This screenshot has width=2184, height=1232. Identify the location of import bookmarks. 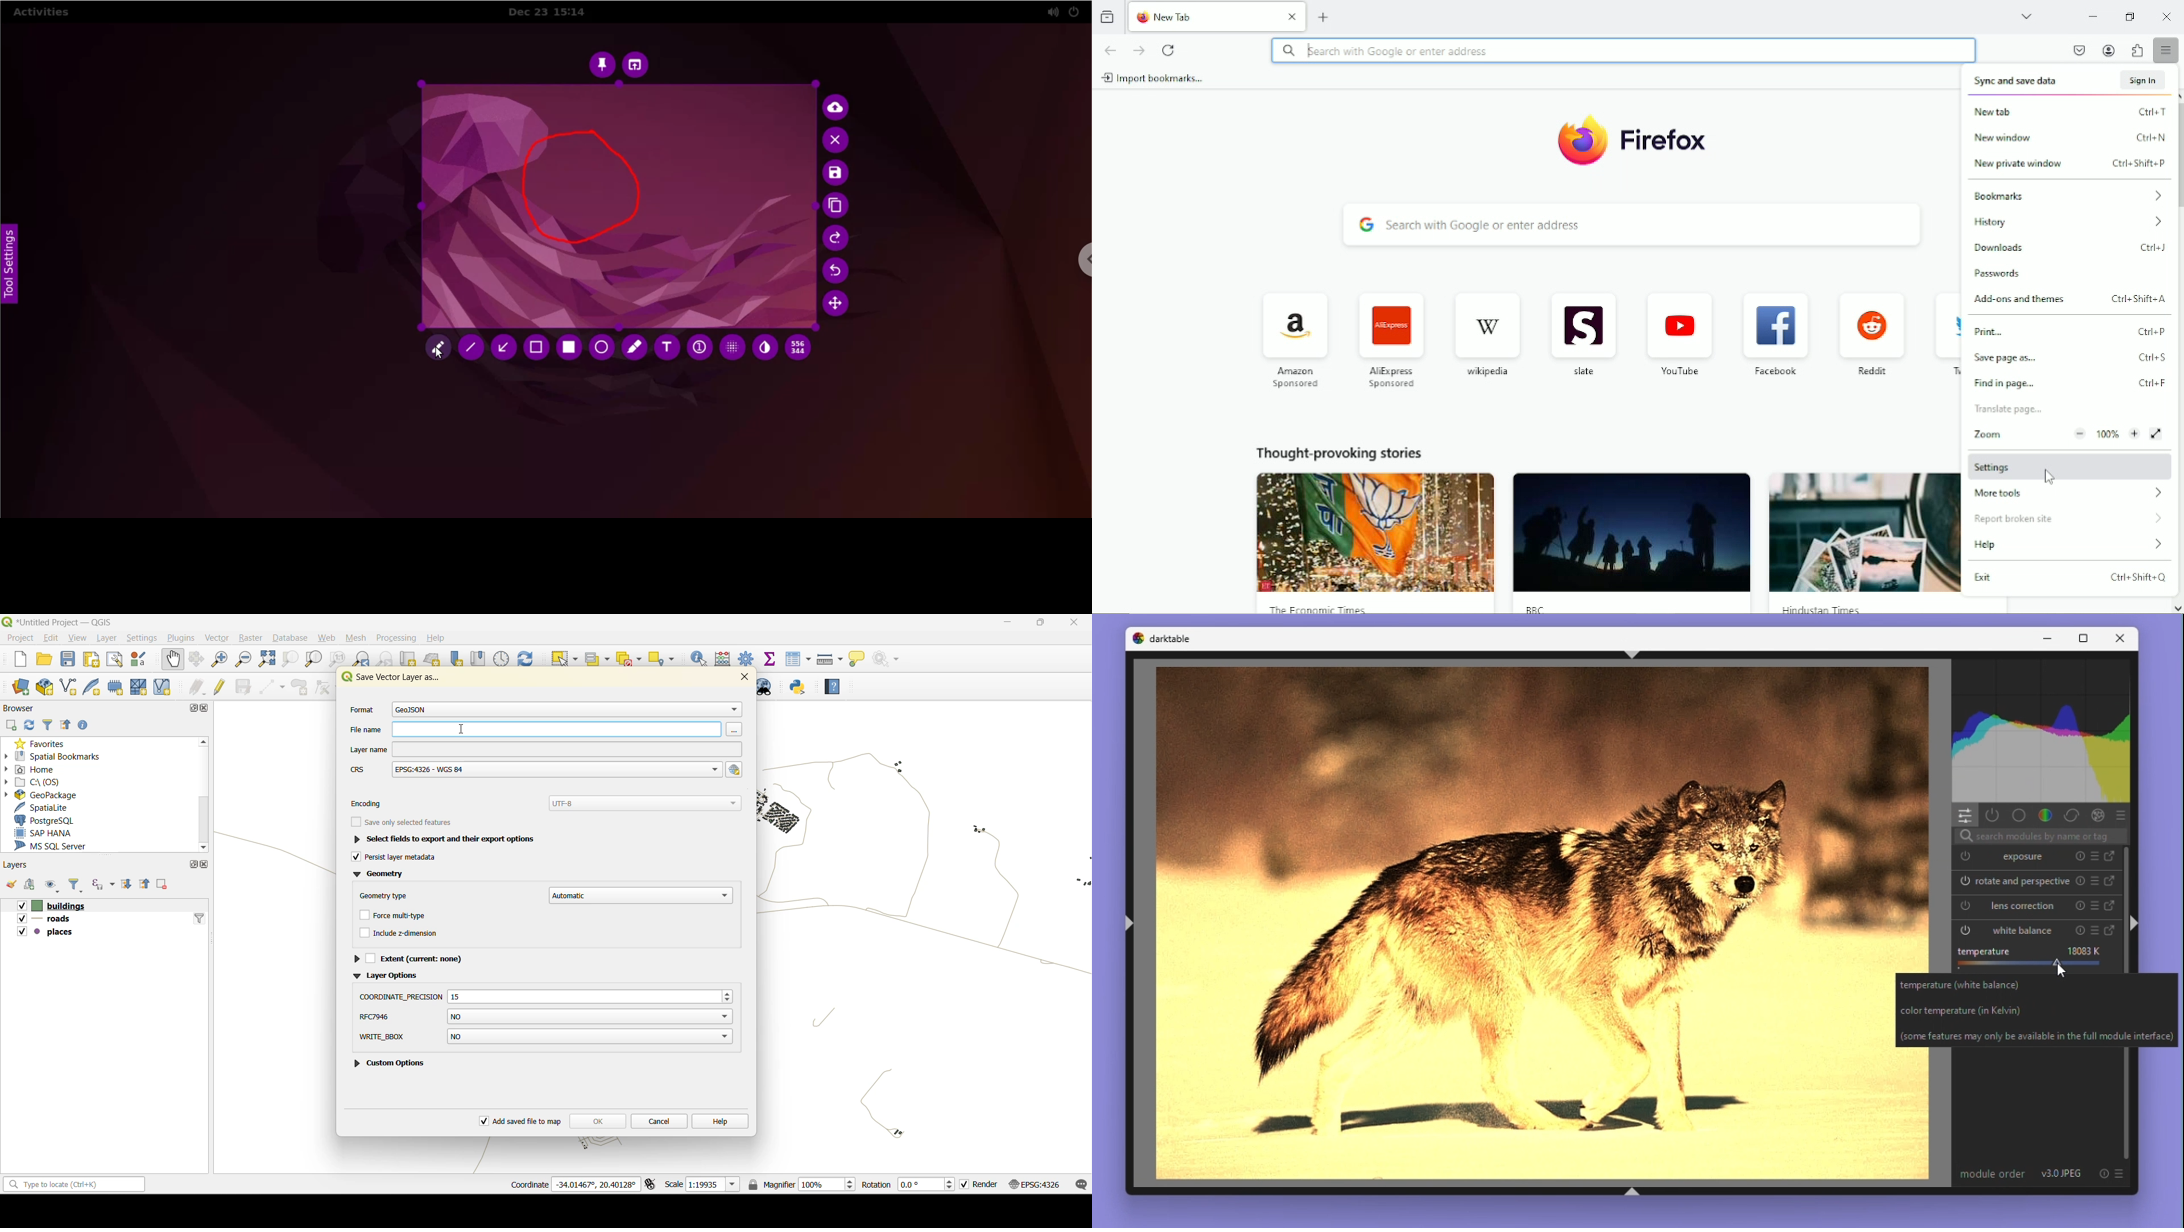
(1154, 77).